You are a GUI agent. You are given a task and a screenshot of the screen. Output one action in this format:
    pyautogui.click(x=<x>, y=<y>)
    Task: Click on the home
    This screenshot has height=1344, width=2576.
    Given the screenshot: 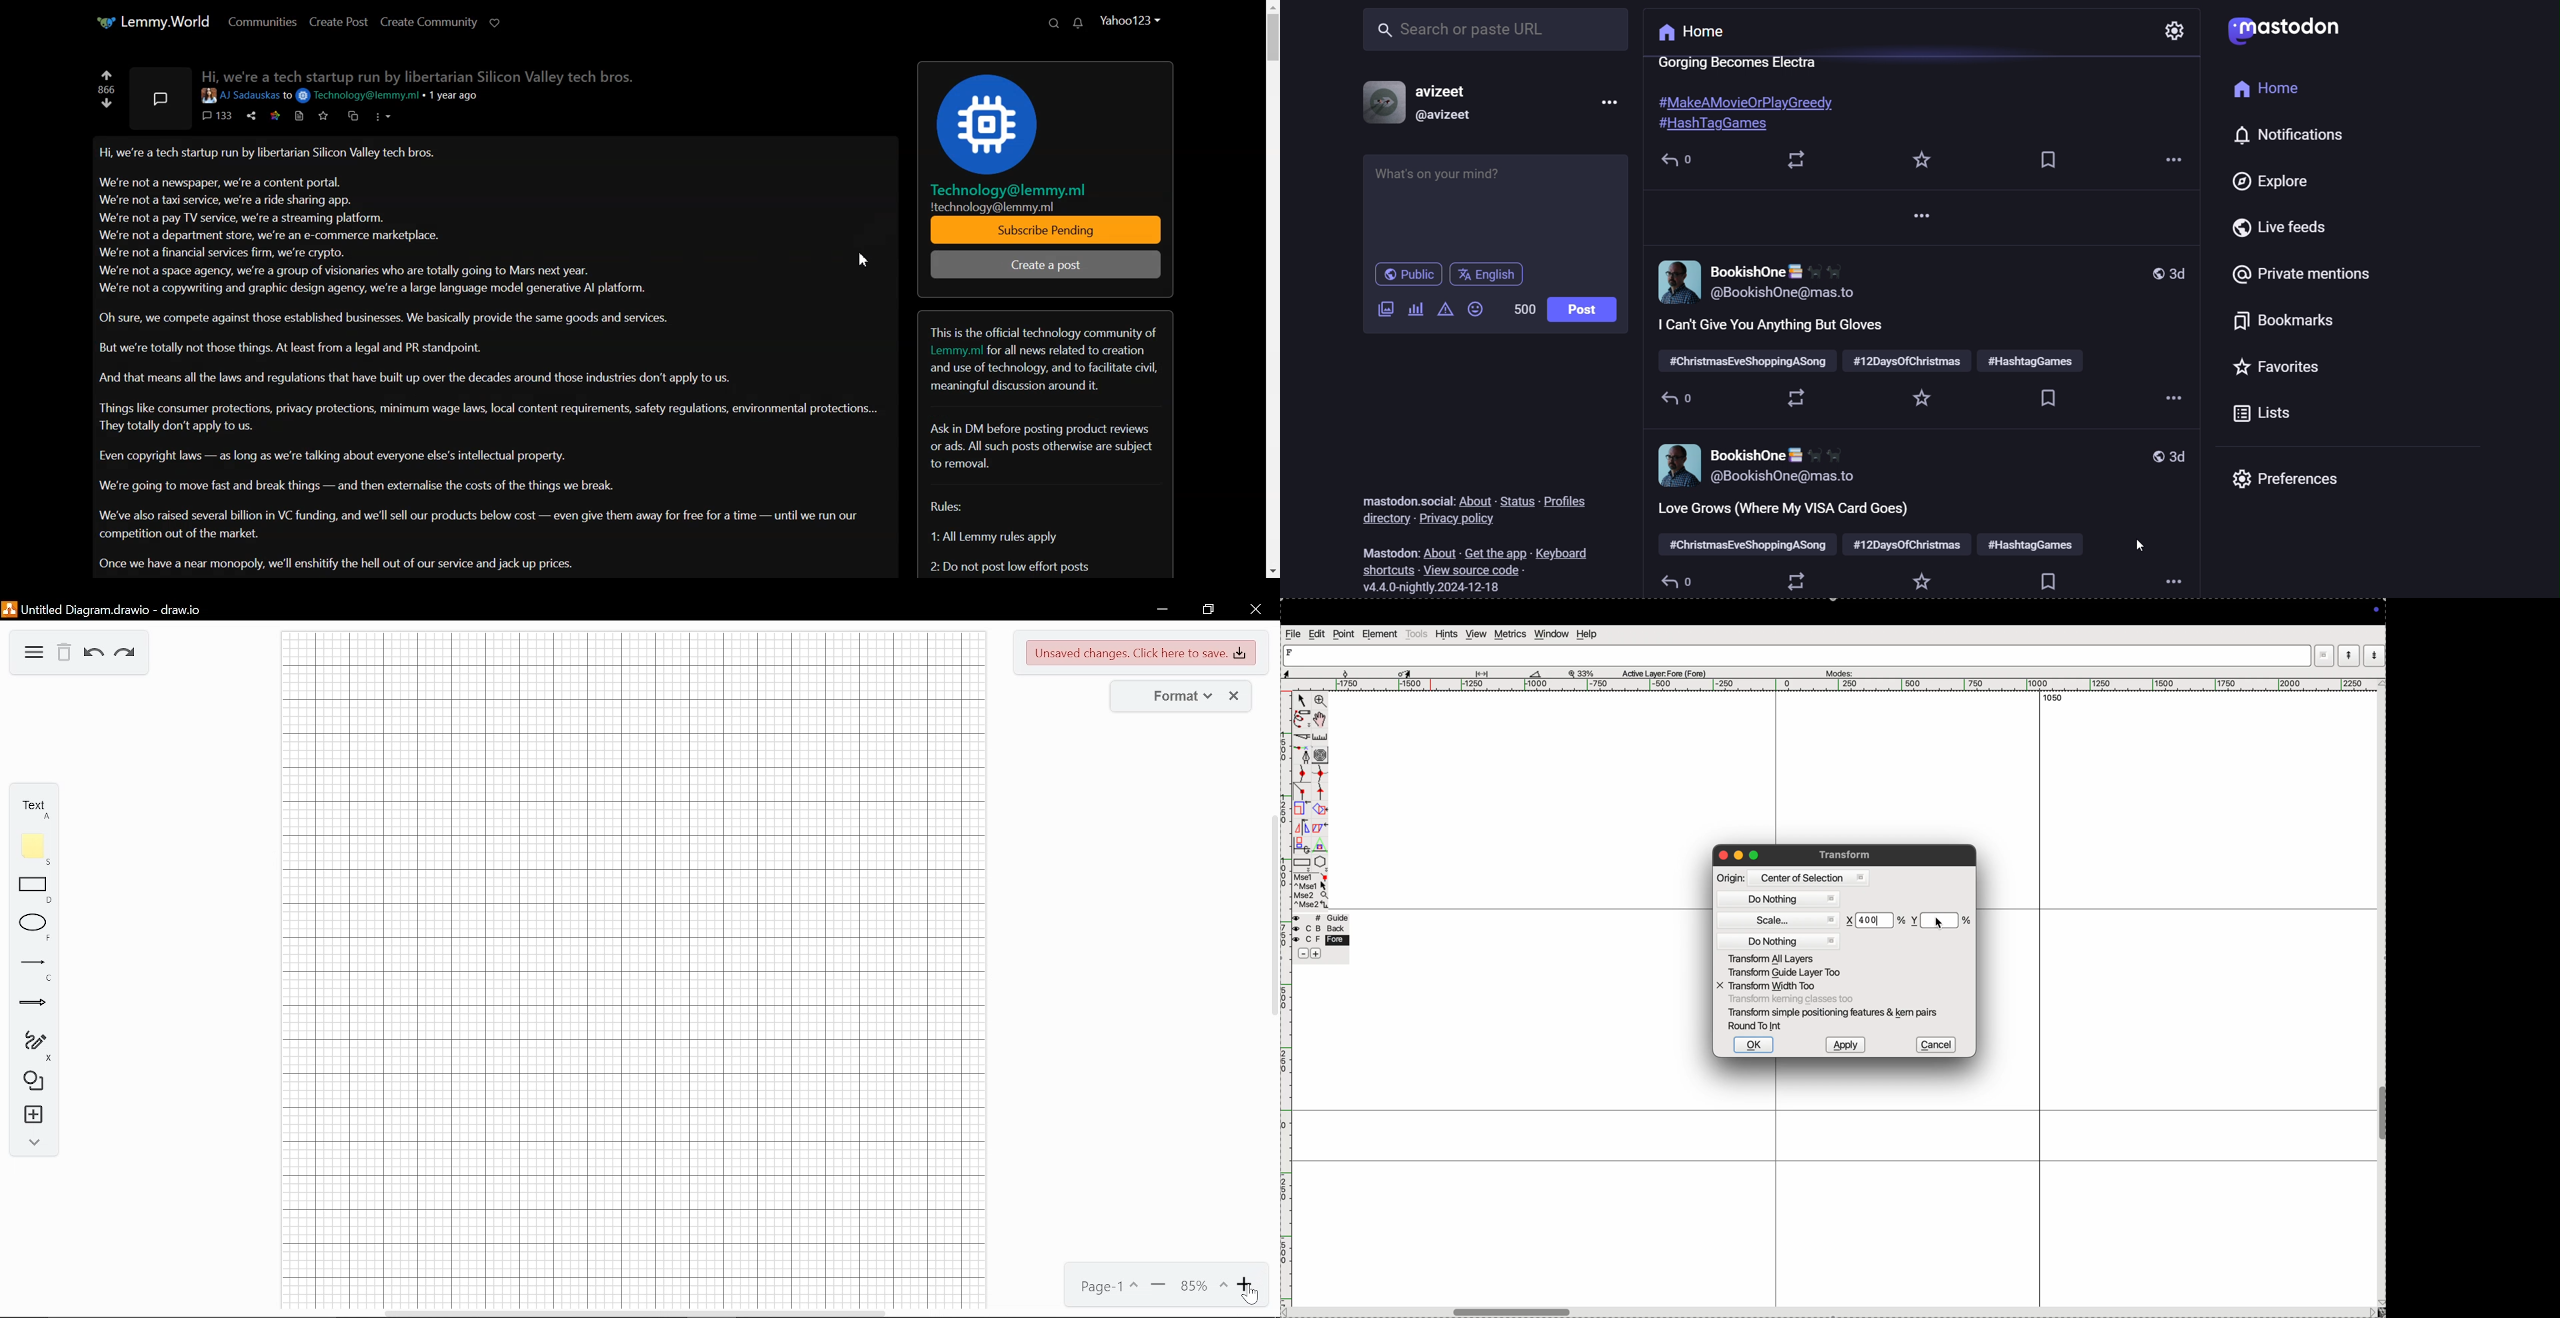 What is the action you would take?
    pyautogui.click(x=2264, y=89)
    